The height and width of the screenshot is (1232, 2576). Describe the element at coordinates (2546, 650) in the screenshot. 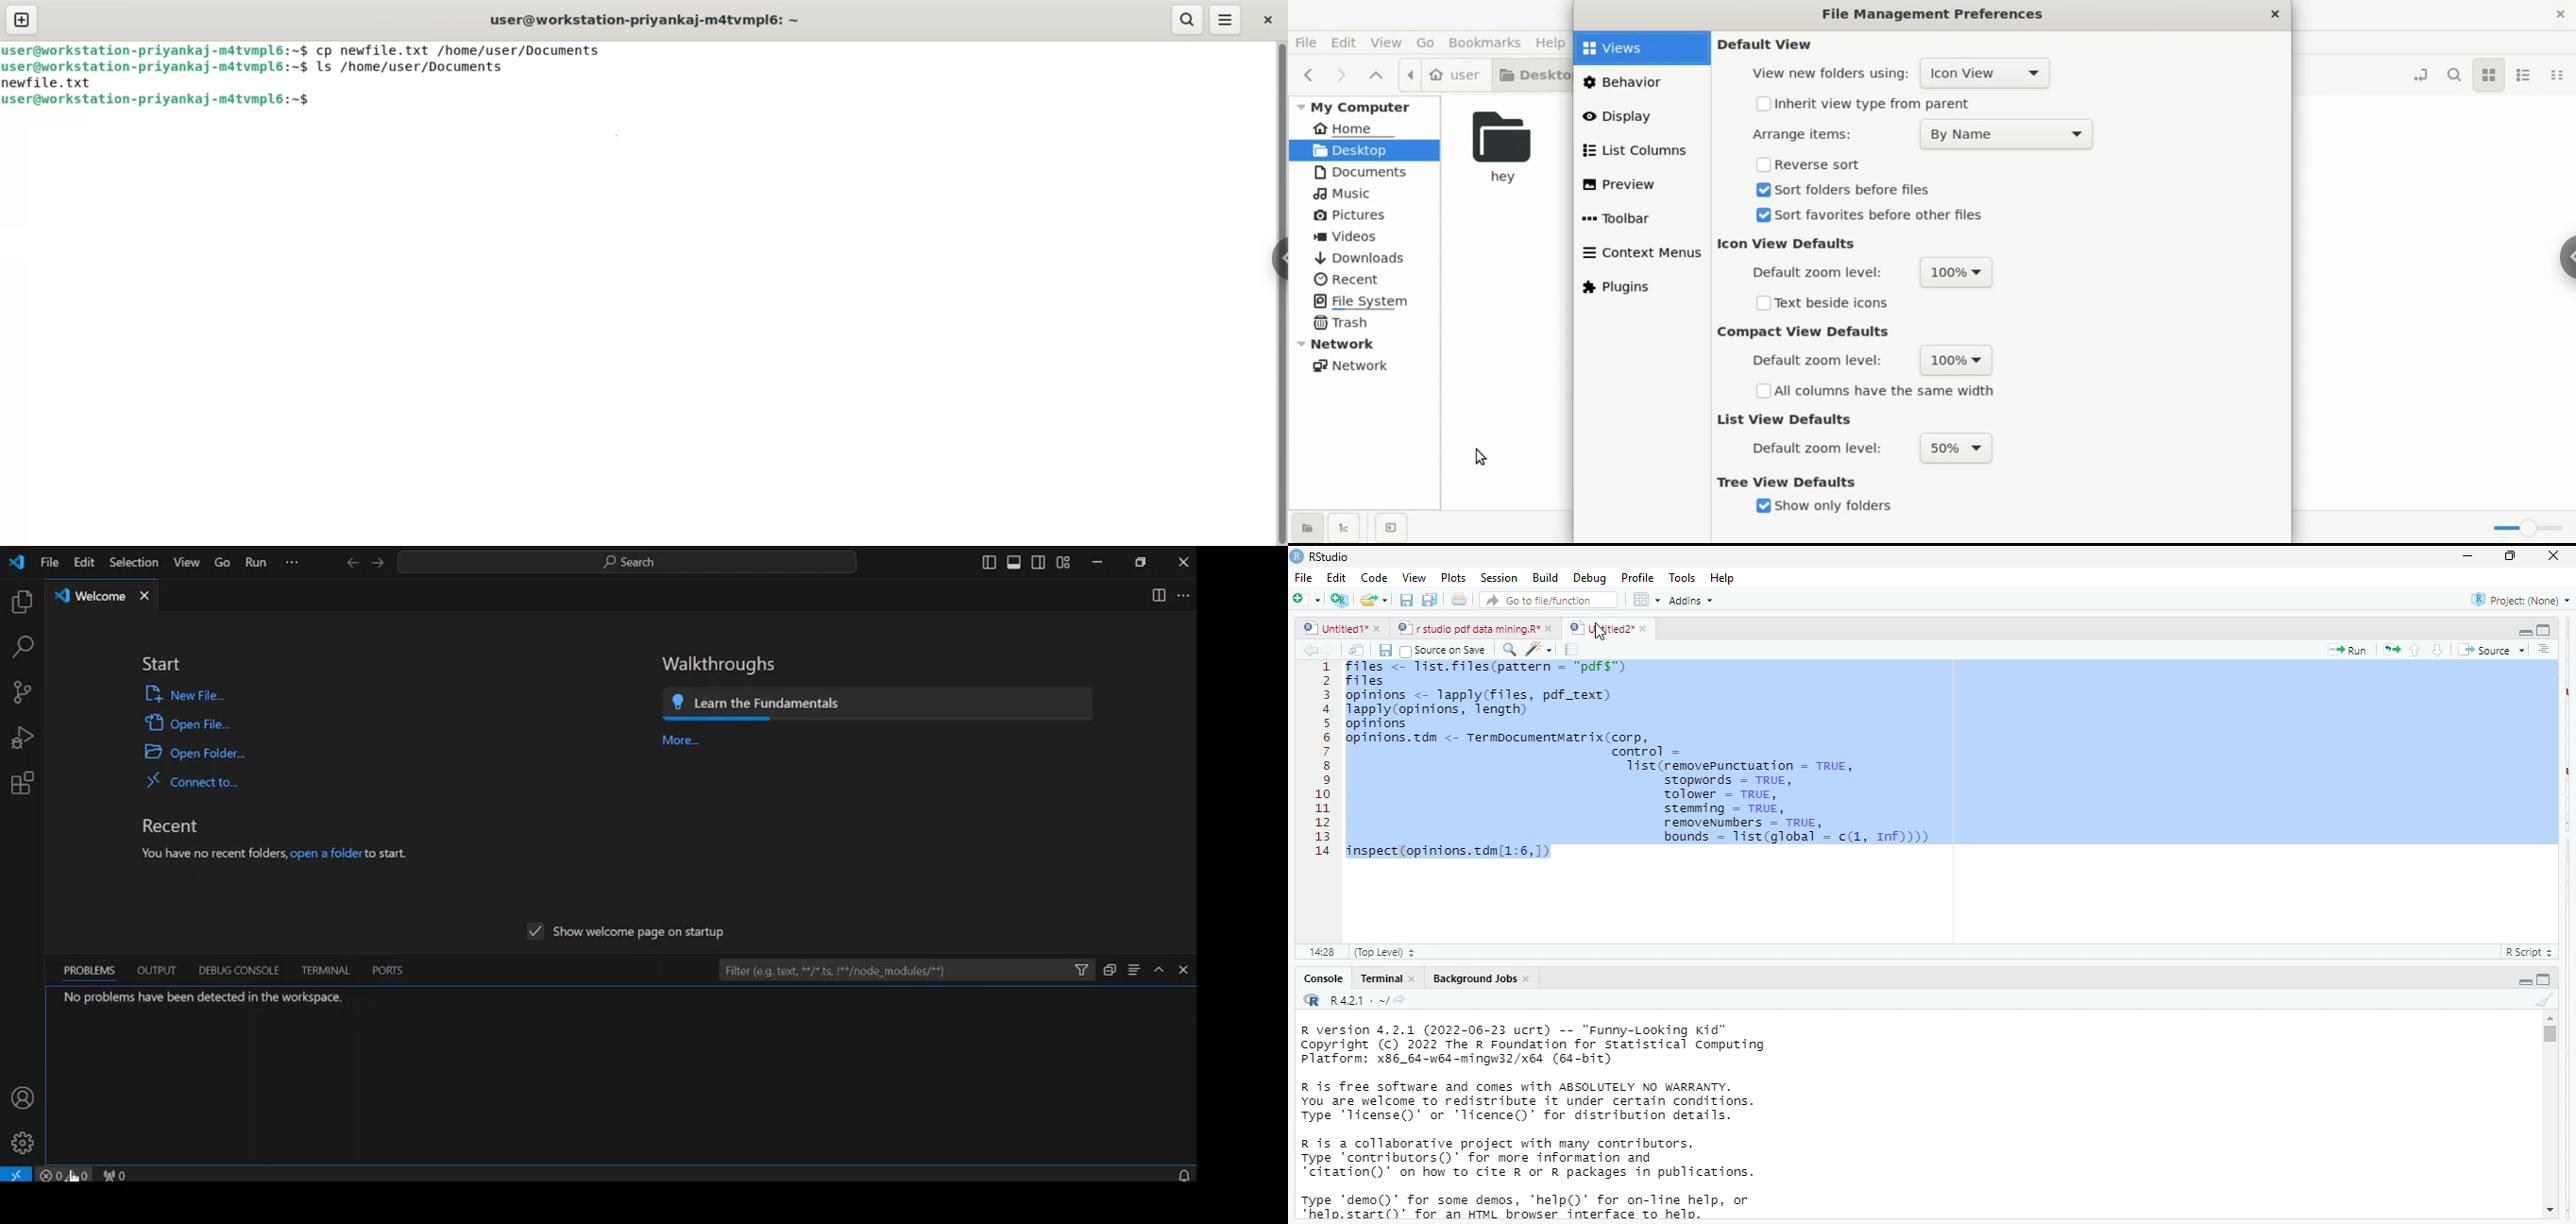

I see `show document outline` at that location.